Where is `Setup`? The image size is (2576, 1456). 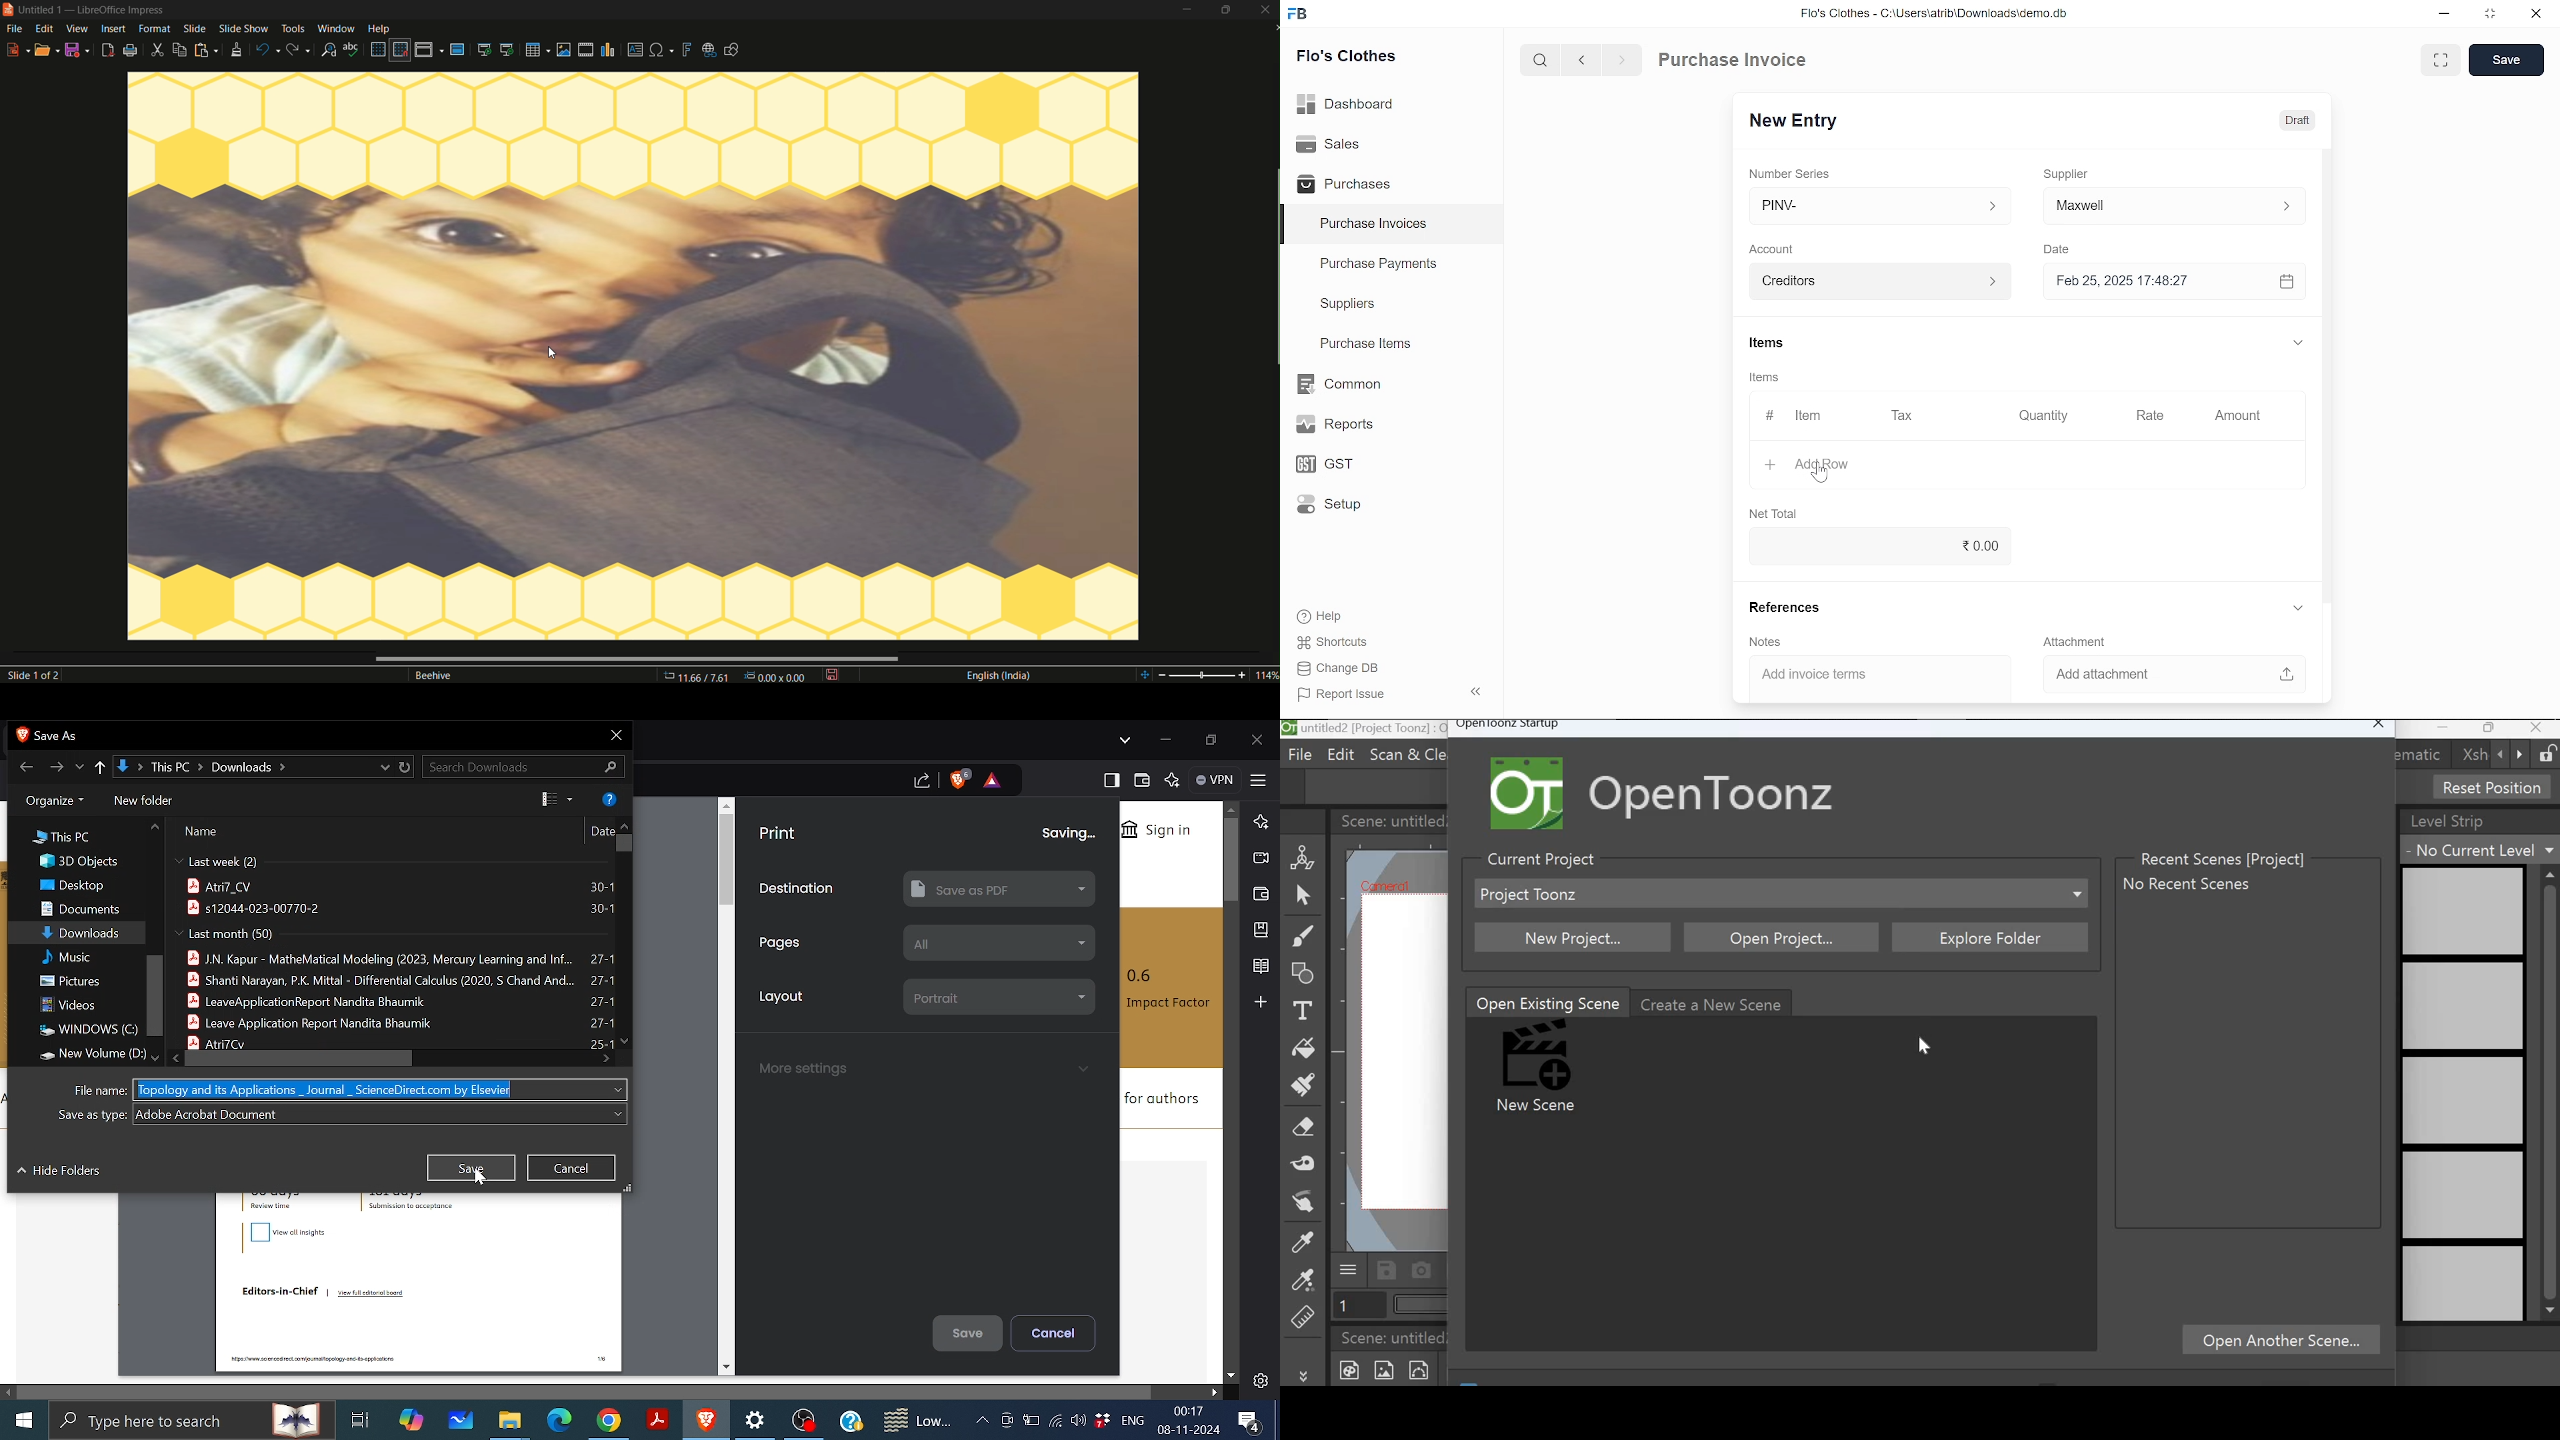 Setup is located at coordinates (1324, 508).